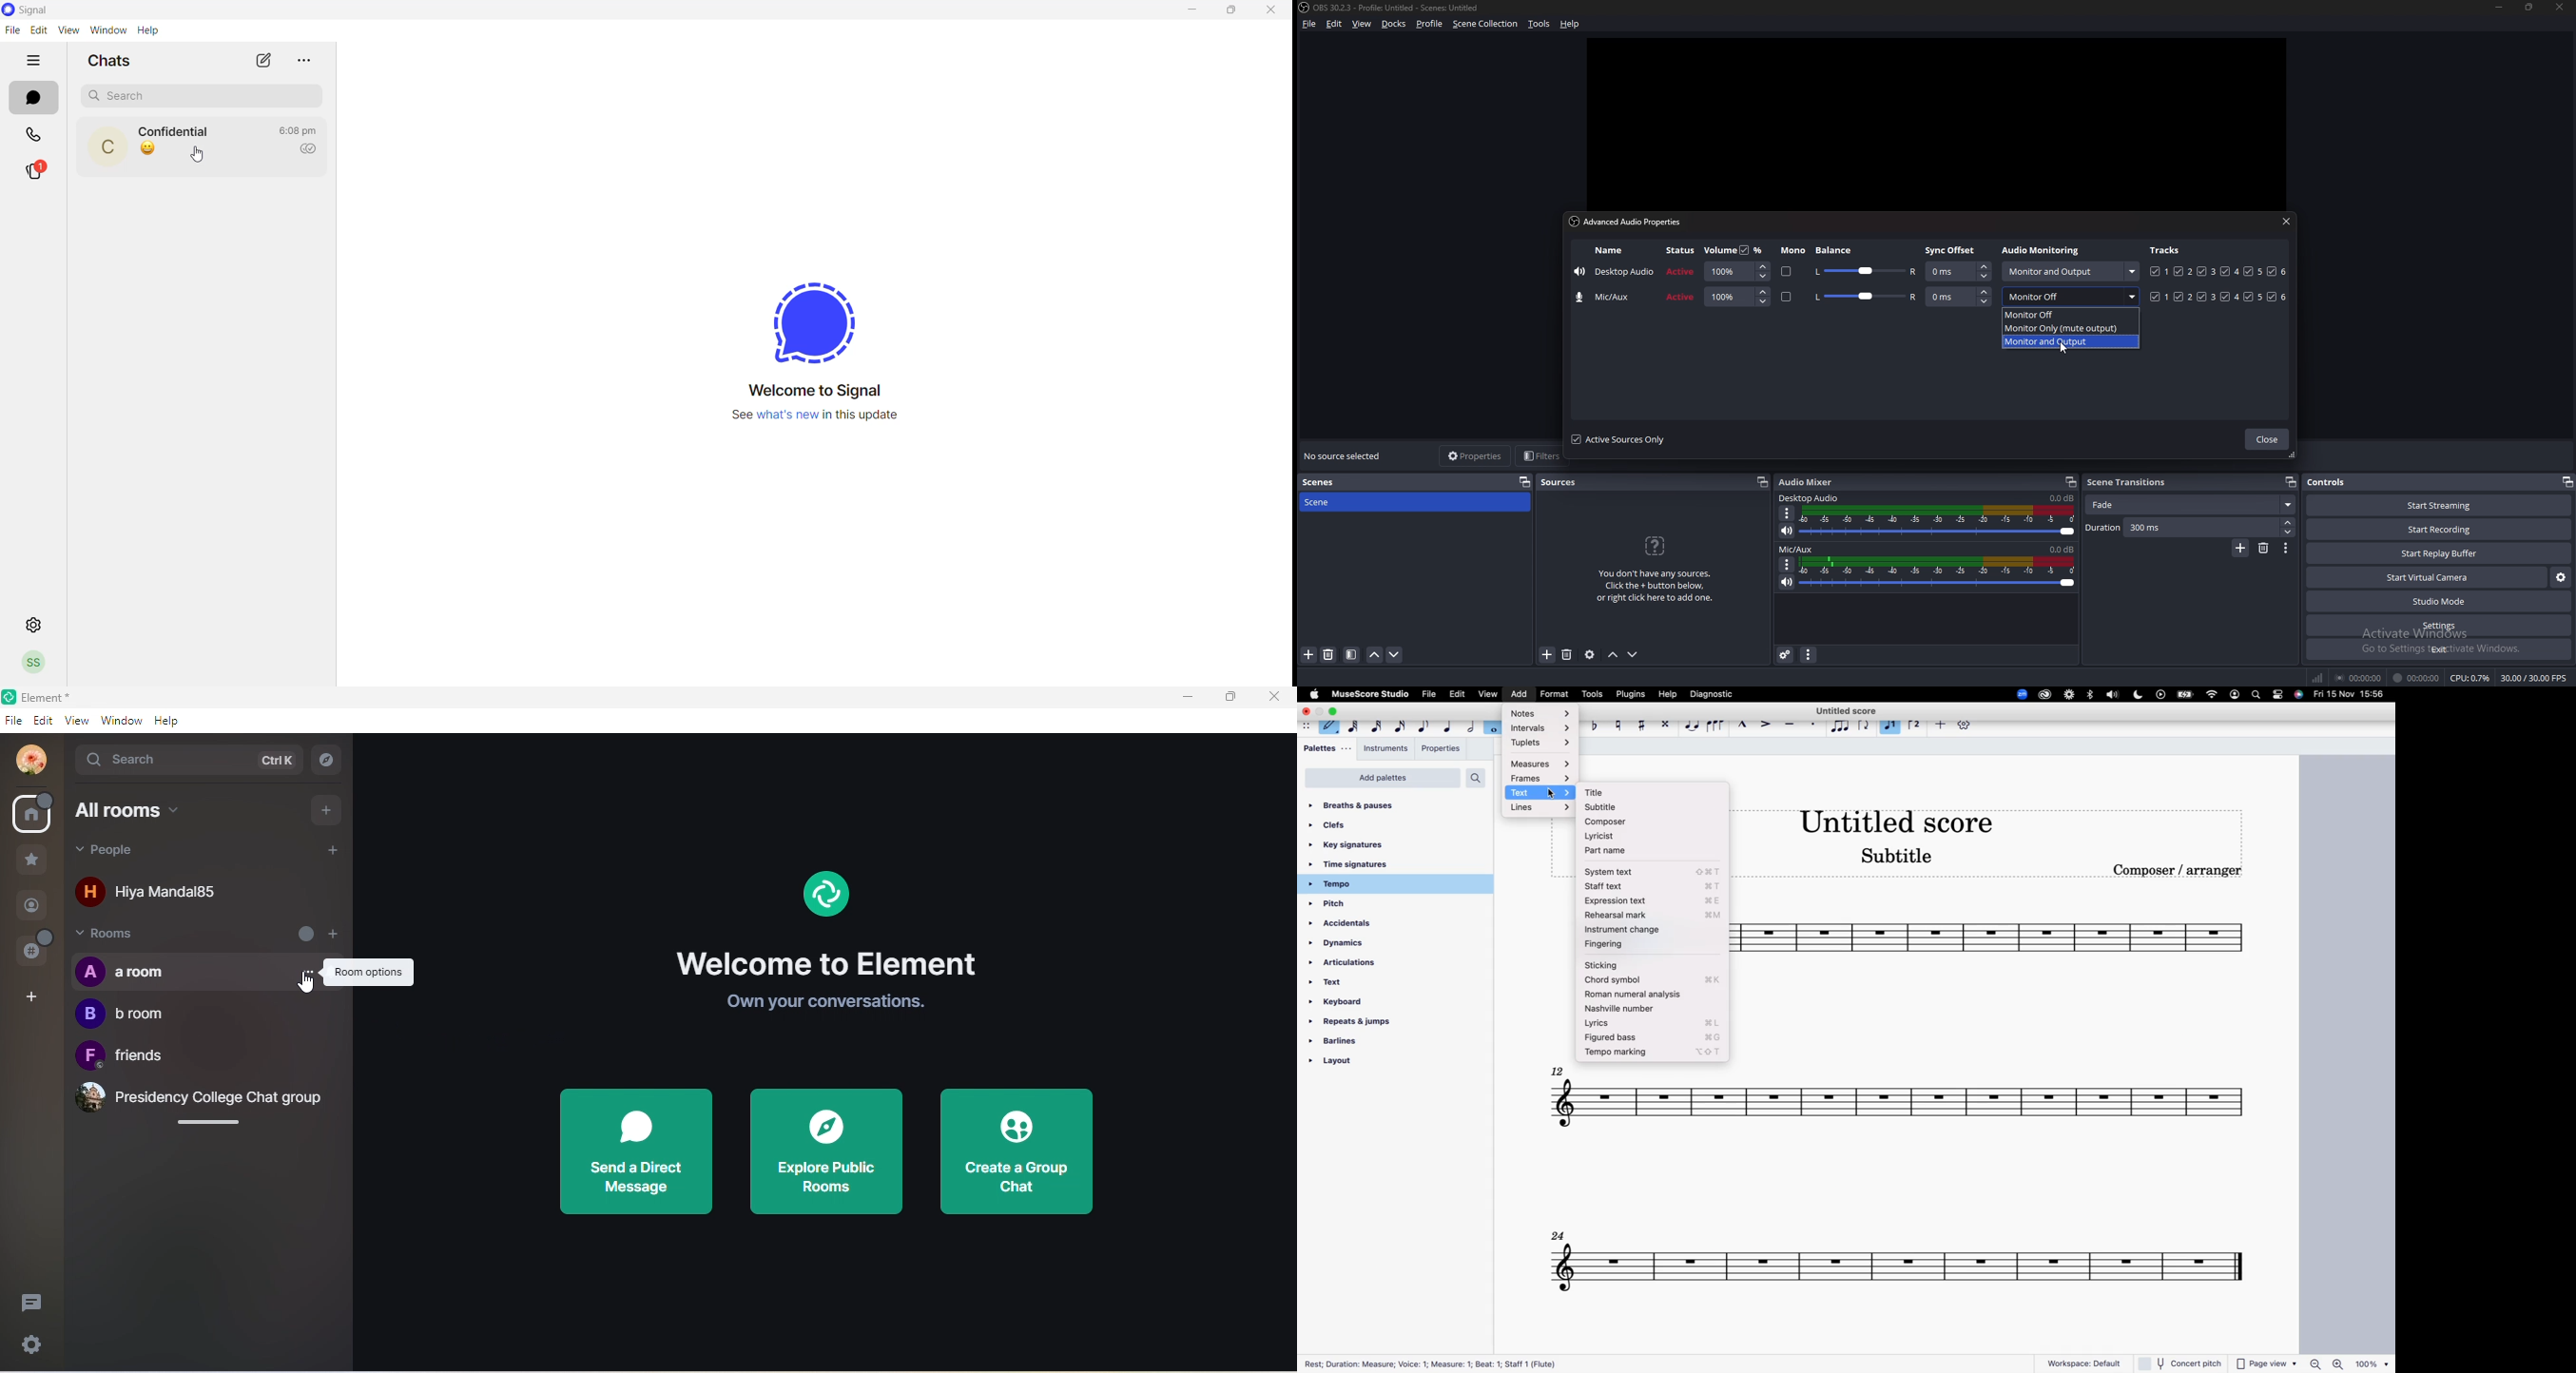  Describe the element at coordinates (2290, 532) in the screenshot. I see `decrease duration` at that location.